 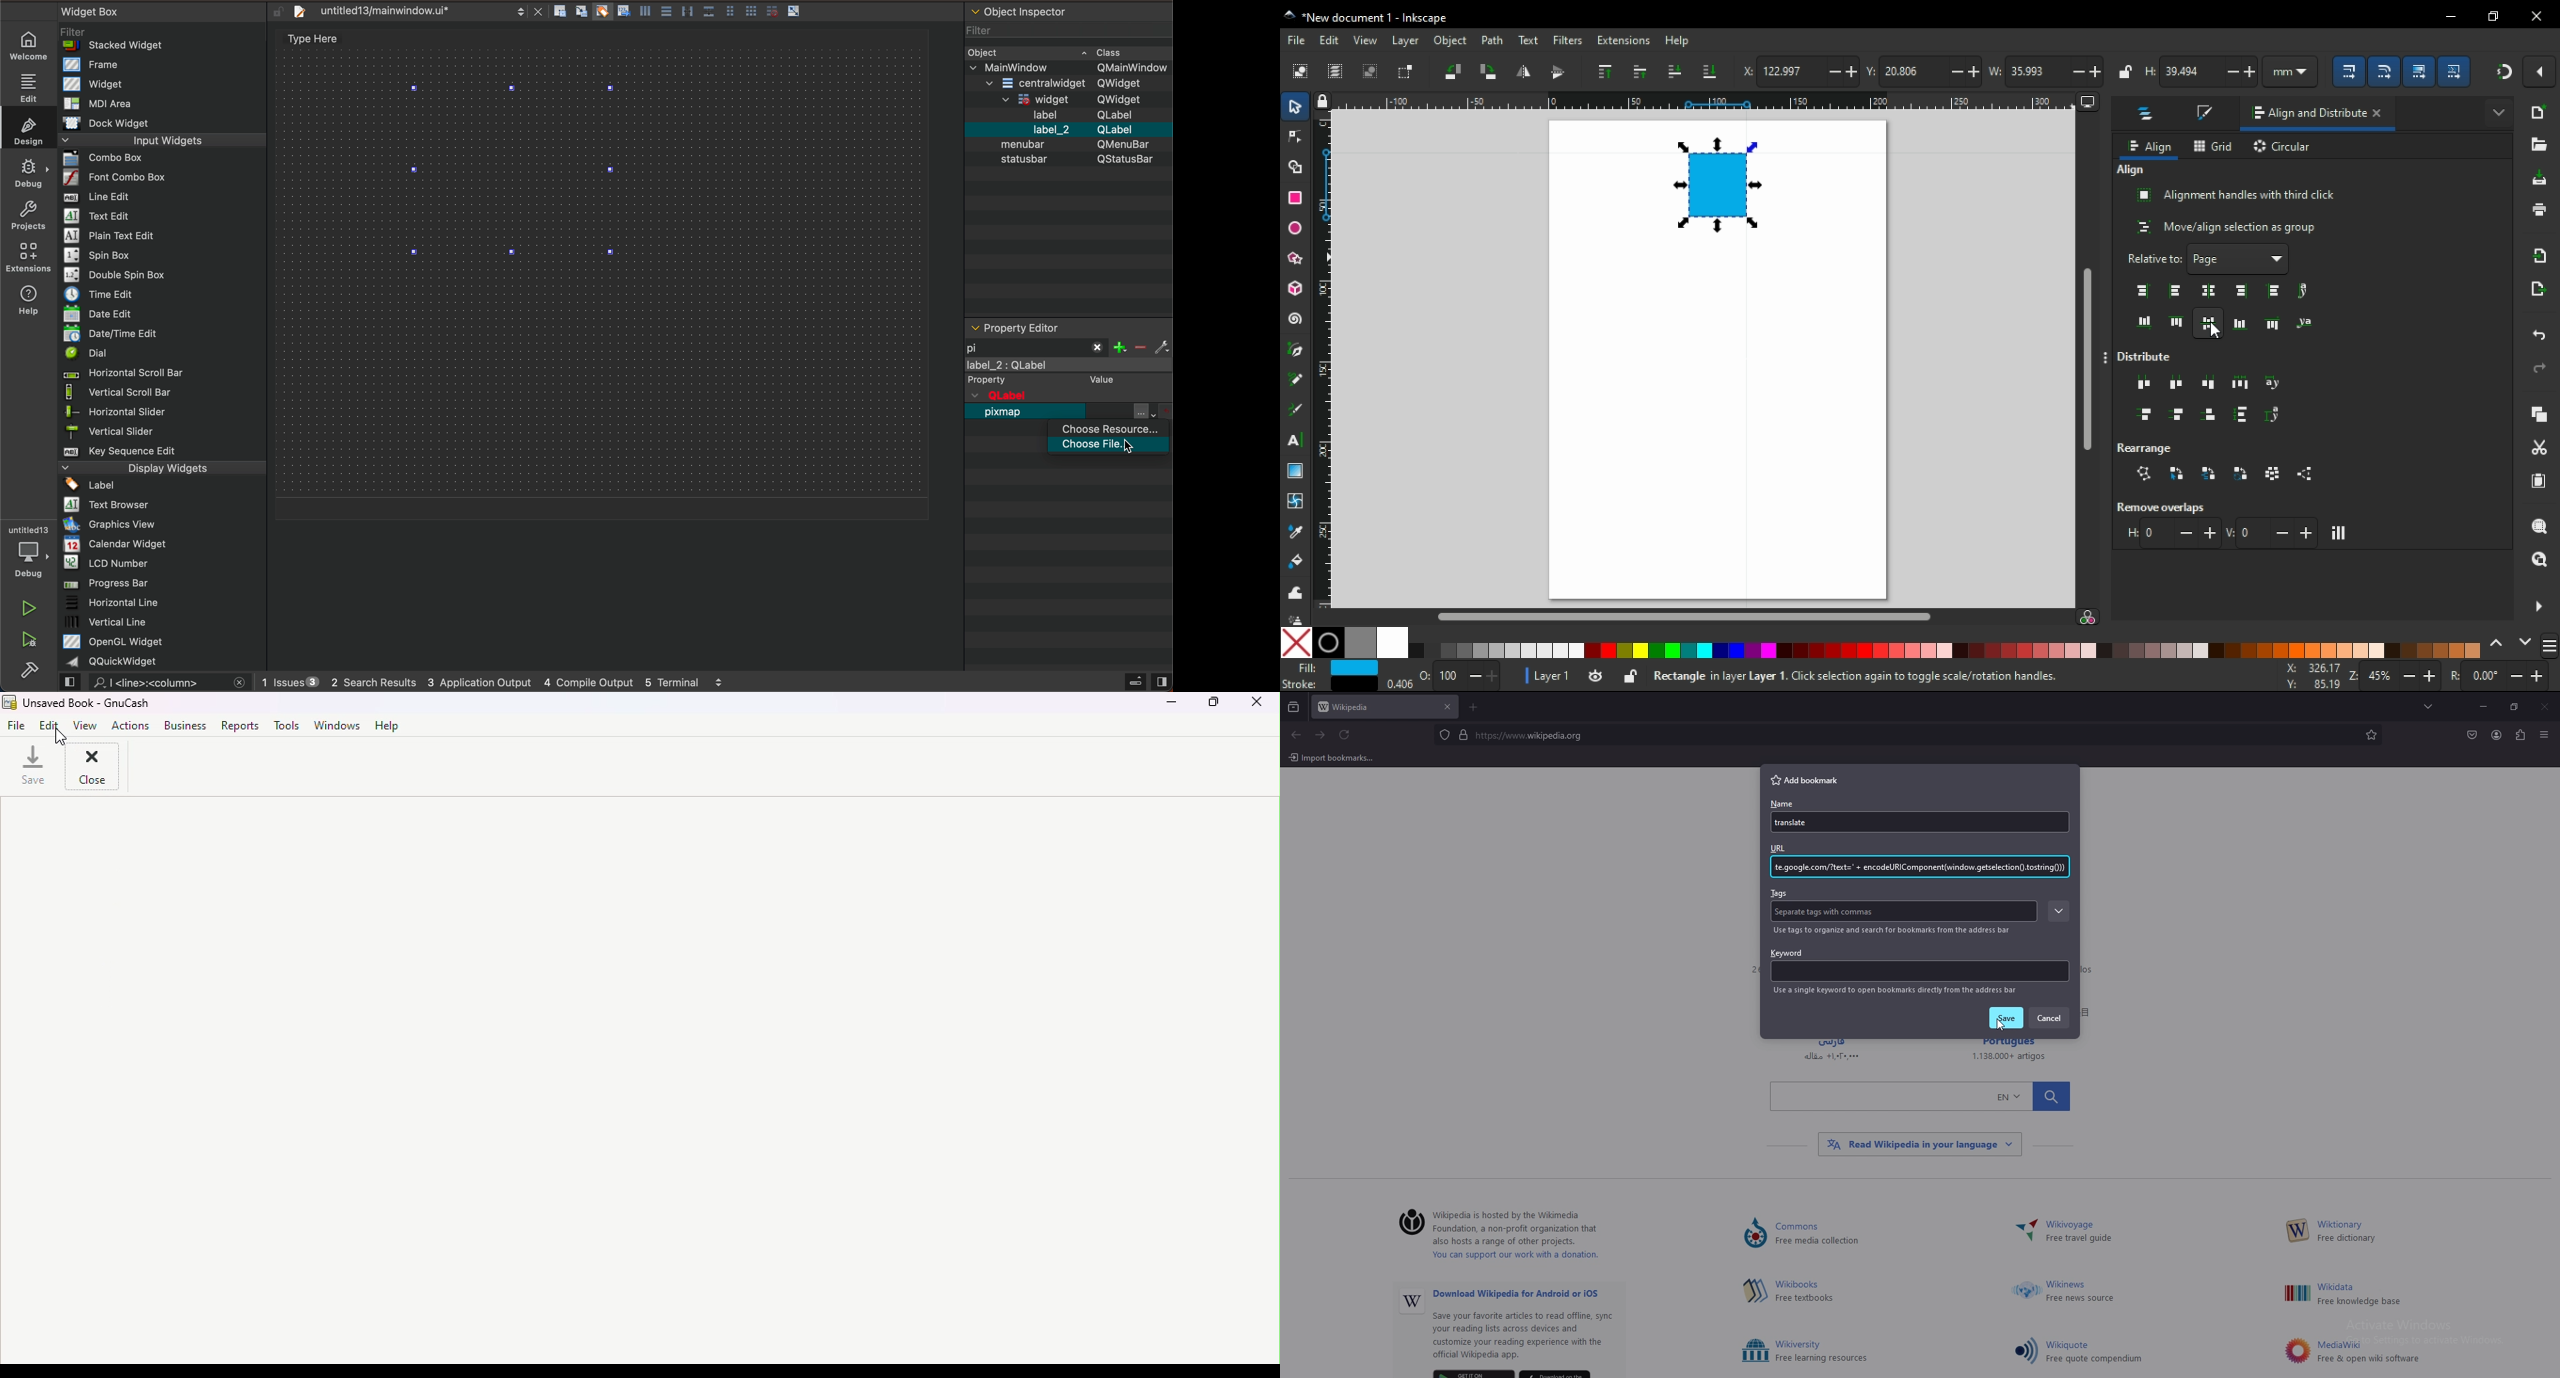 What do you see at coordinates (2211, 290) in the screenshot?
I see `center on vertical axis` at bounding box center [2211, 290].